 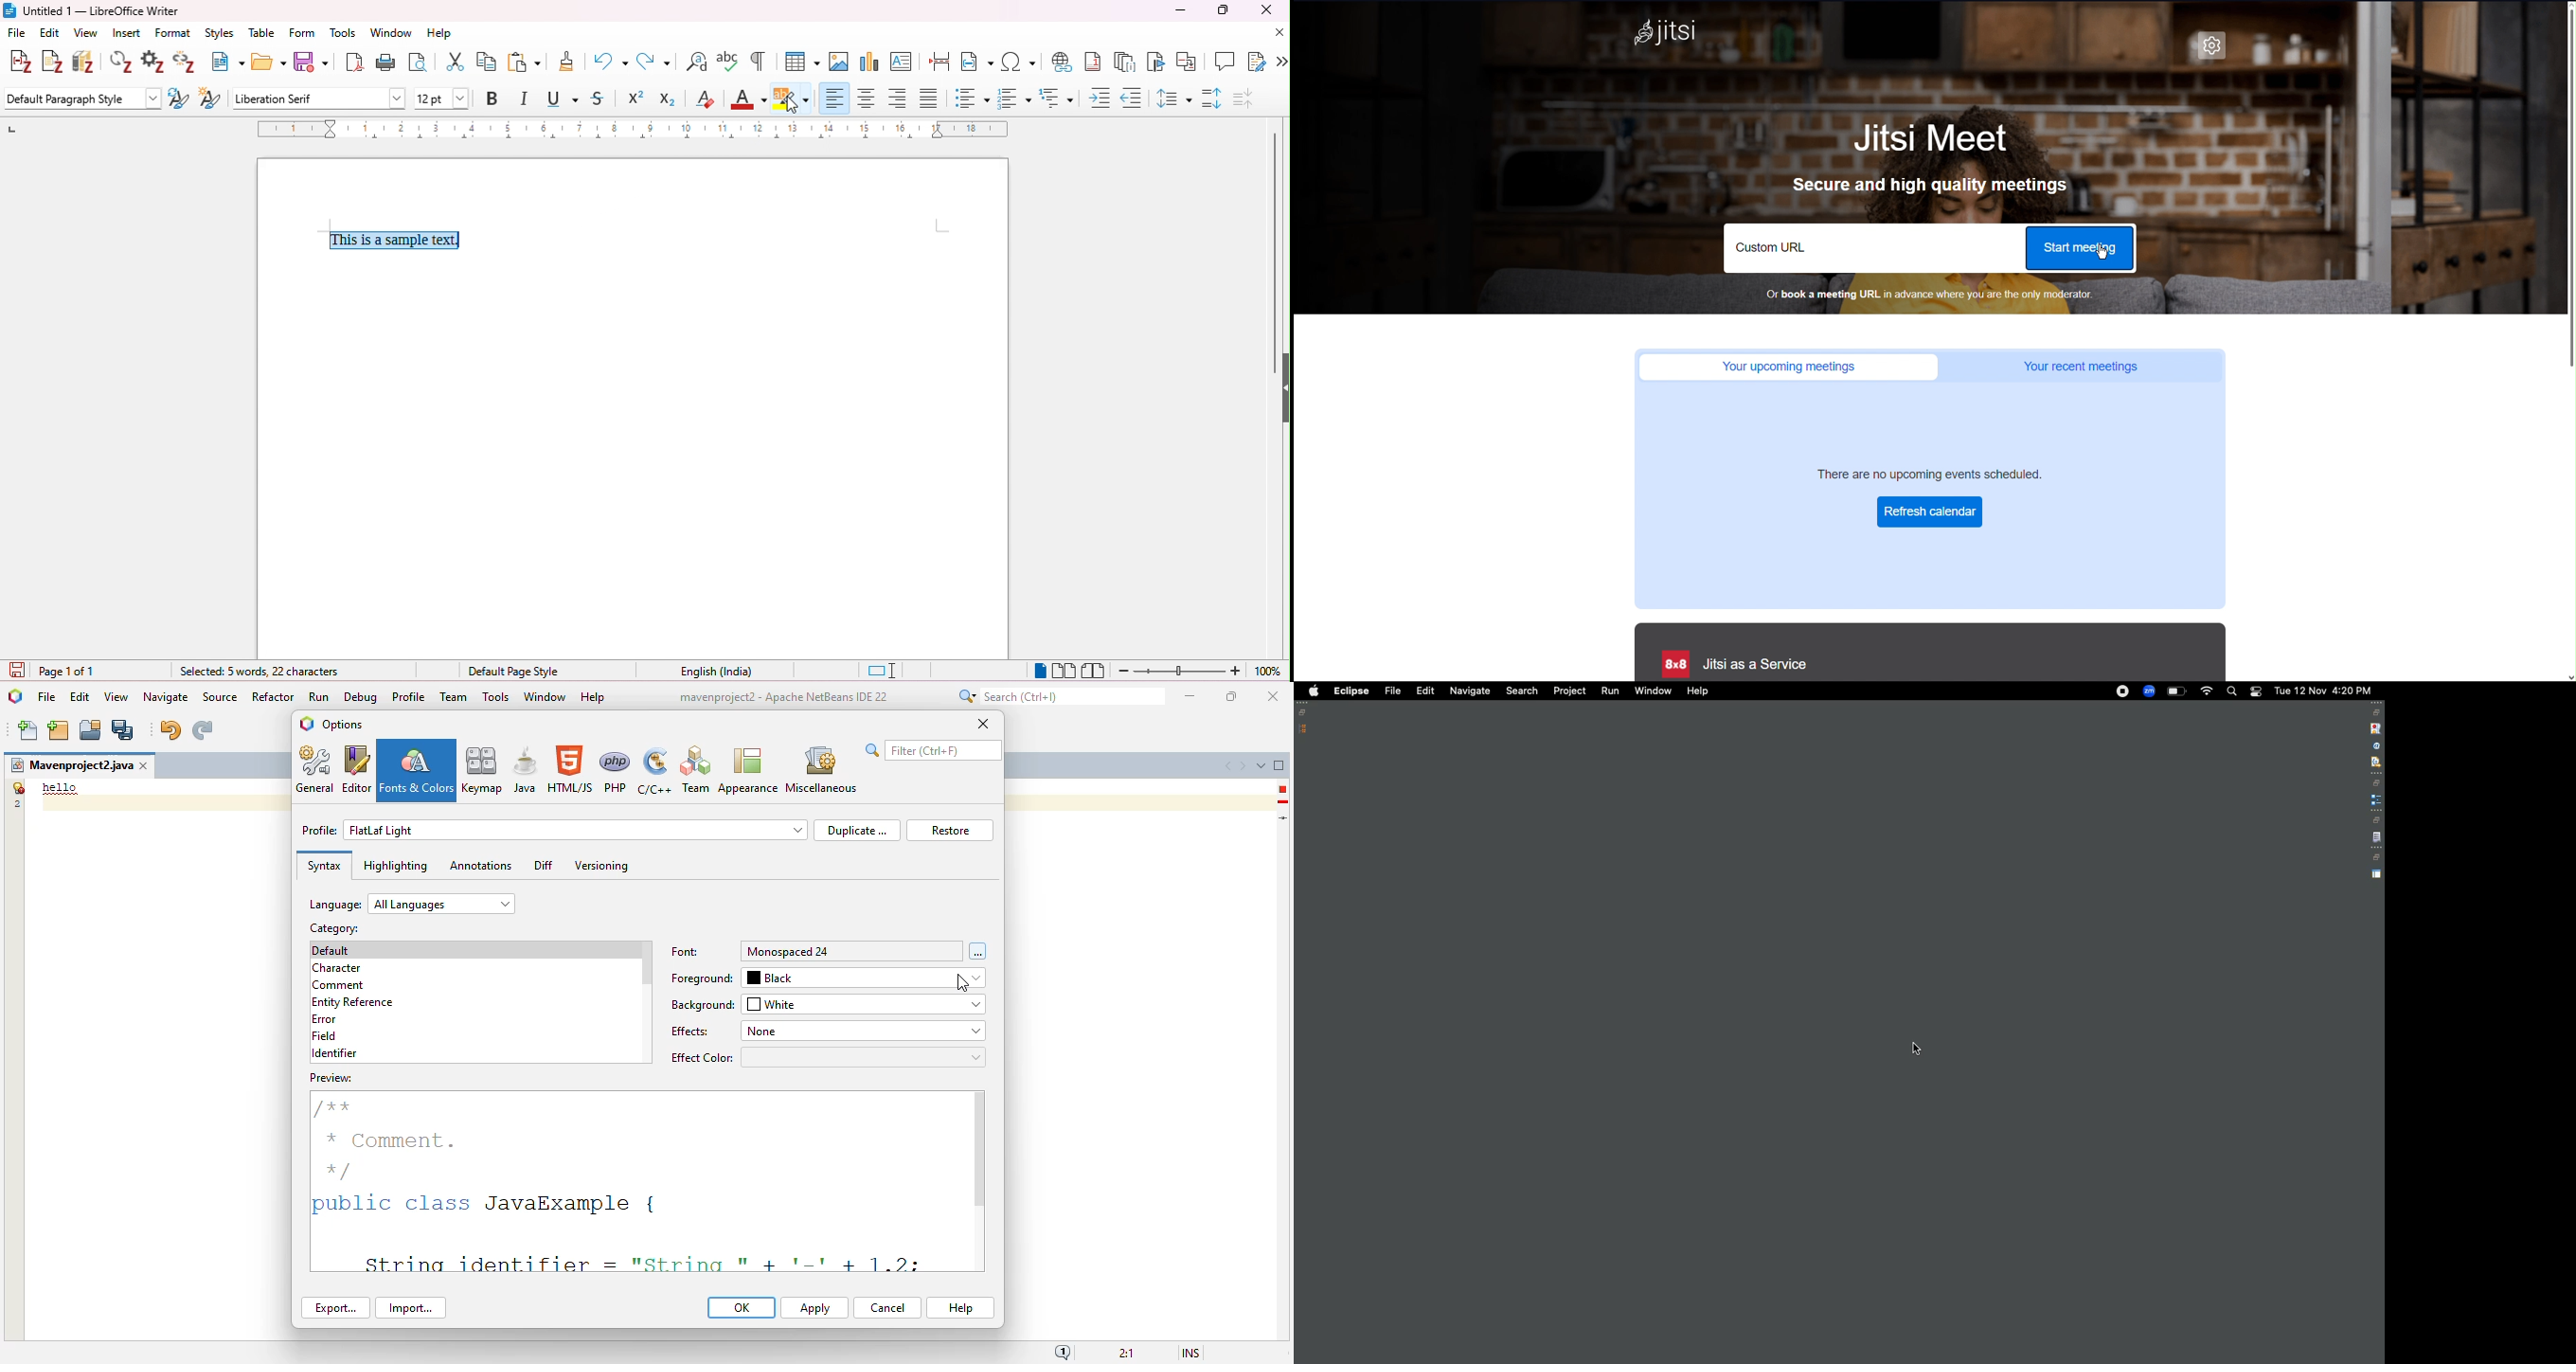 I want to click on file, so click(x=2376, y=838).